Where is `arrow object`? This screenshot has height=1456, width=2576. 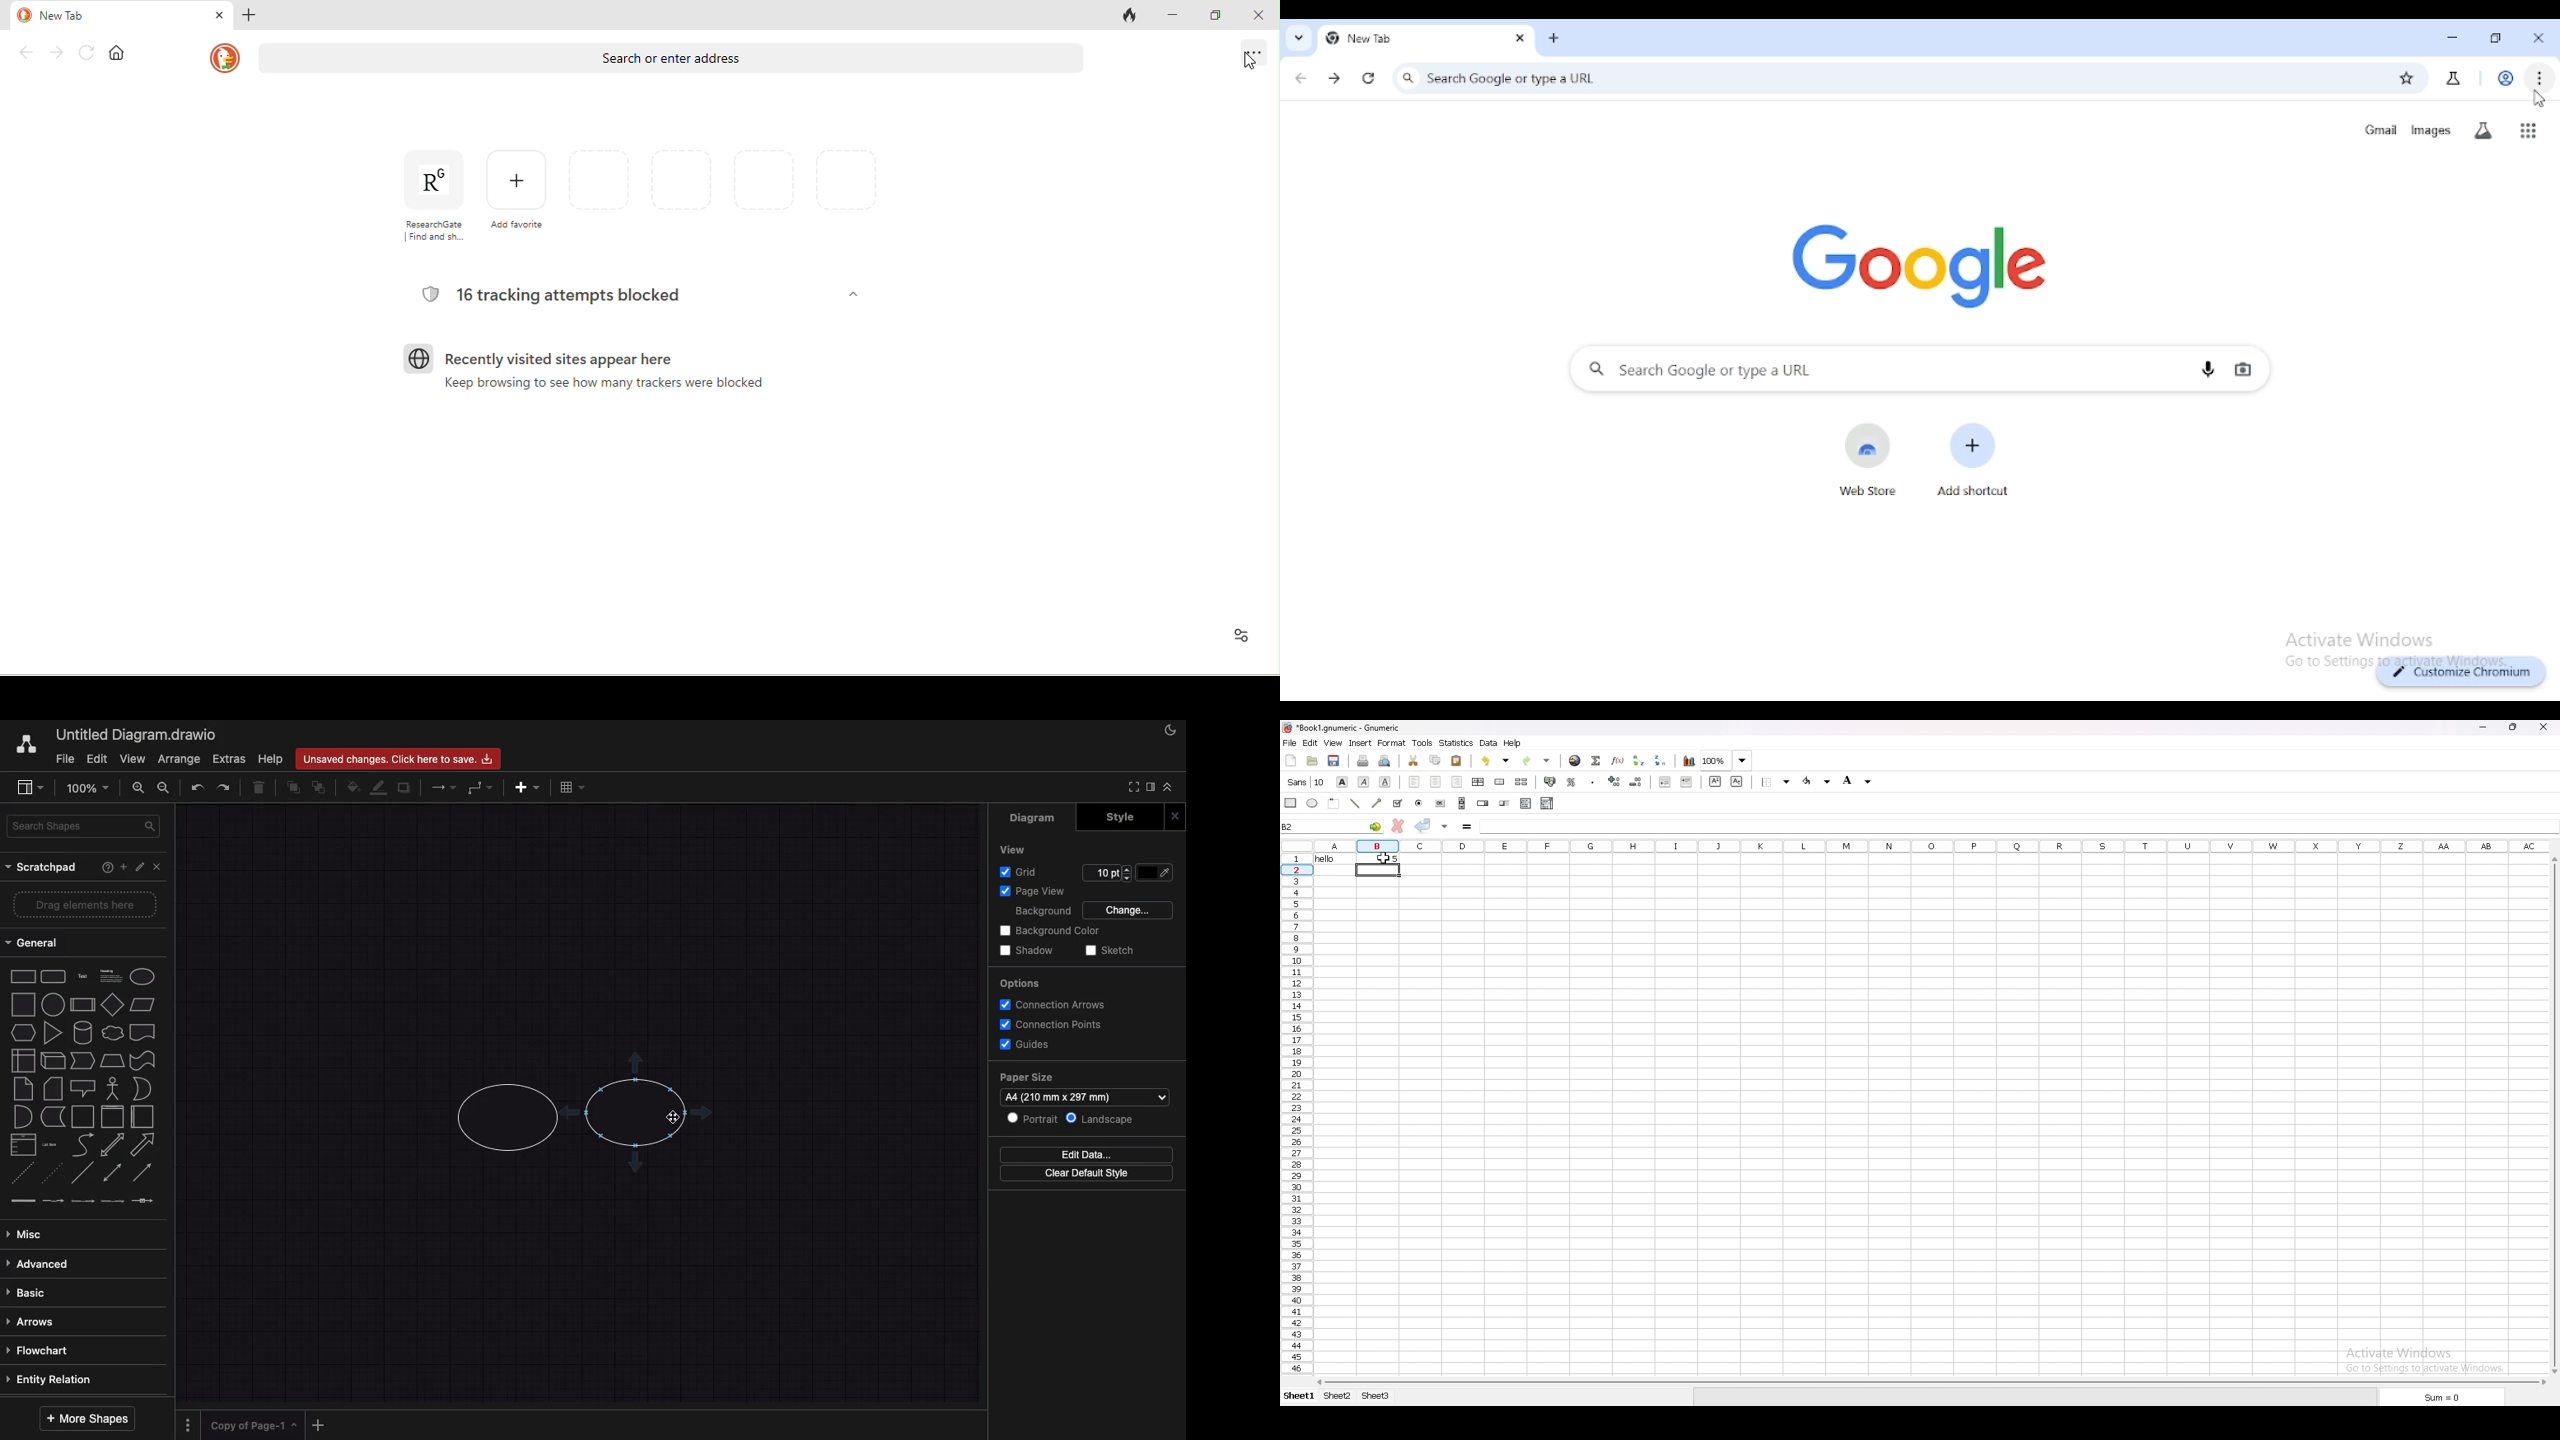 arrow object is located at coordinates (1377, 803).